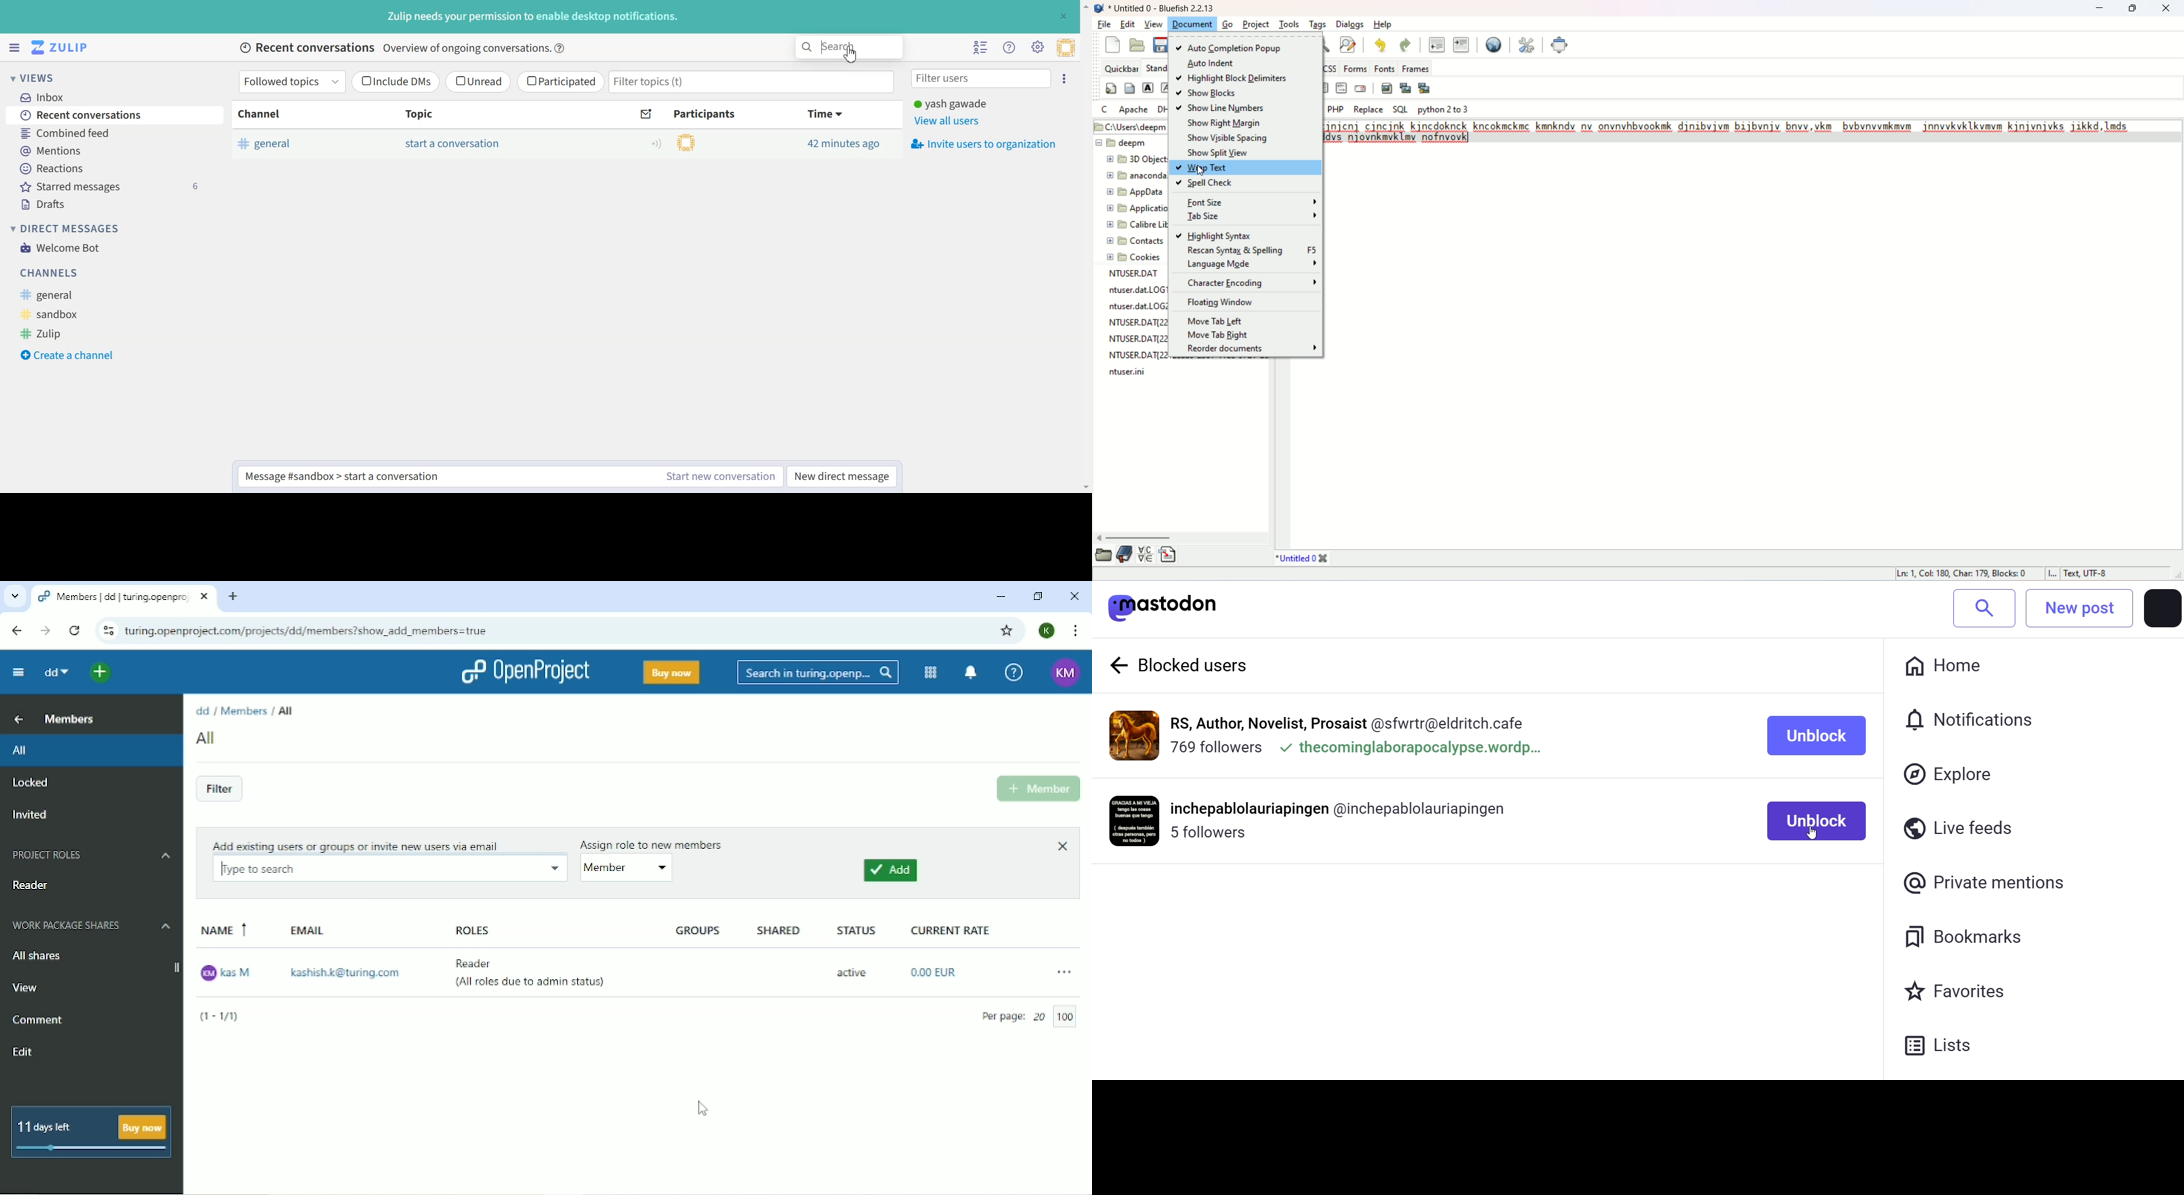 The width and height of the screenshot is (2184, 1204). What do you see at coordinates (532, 18) in the screenshot?
I see `Zulip needs your permission to enable desktop notifications.` at bounding box center [532, 18].